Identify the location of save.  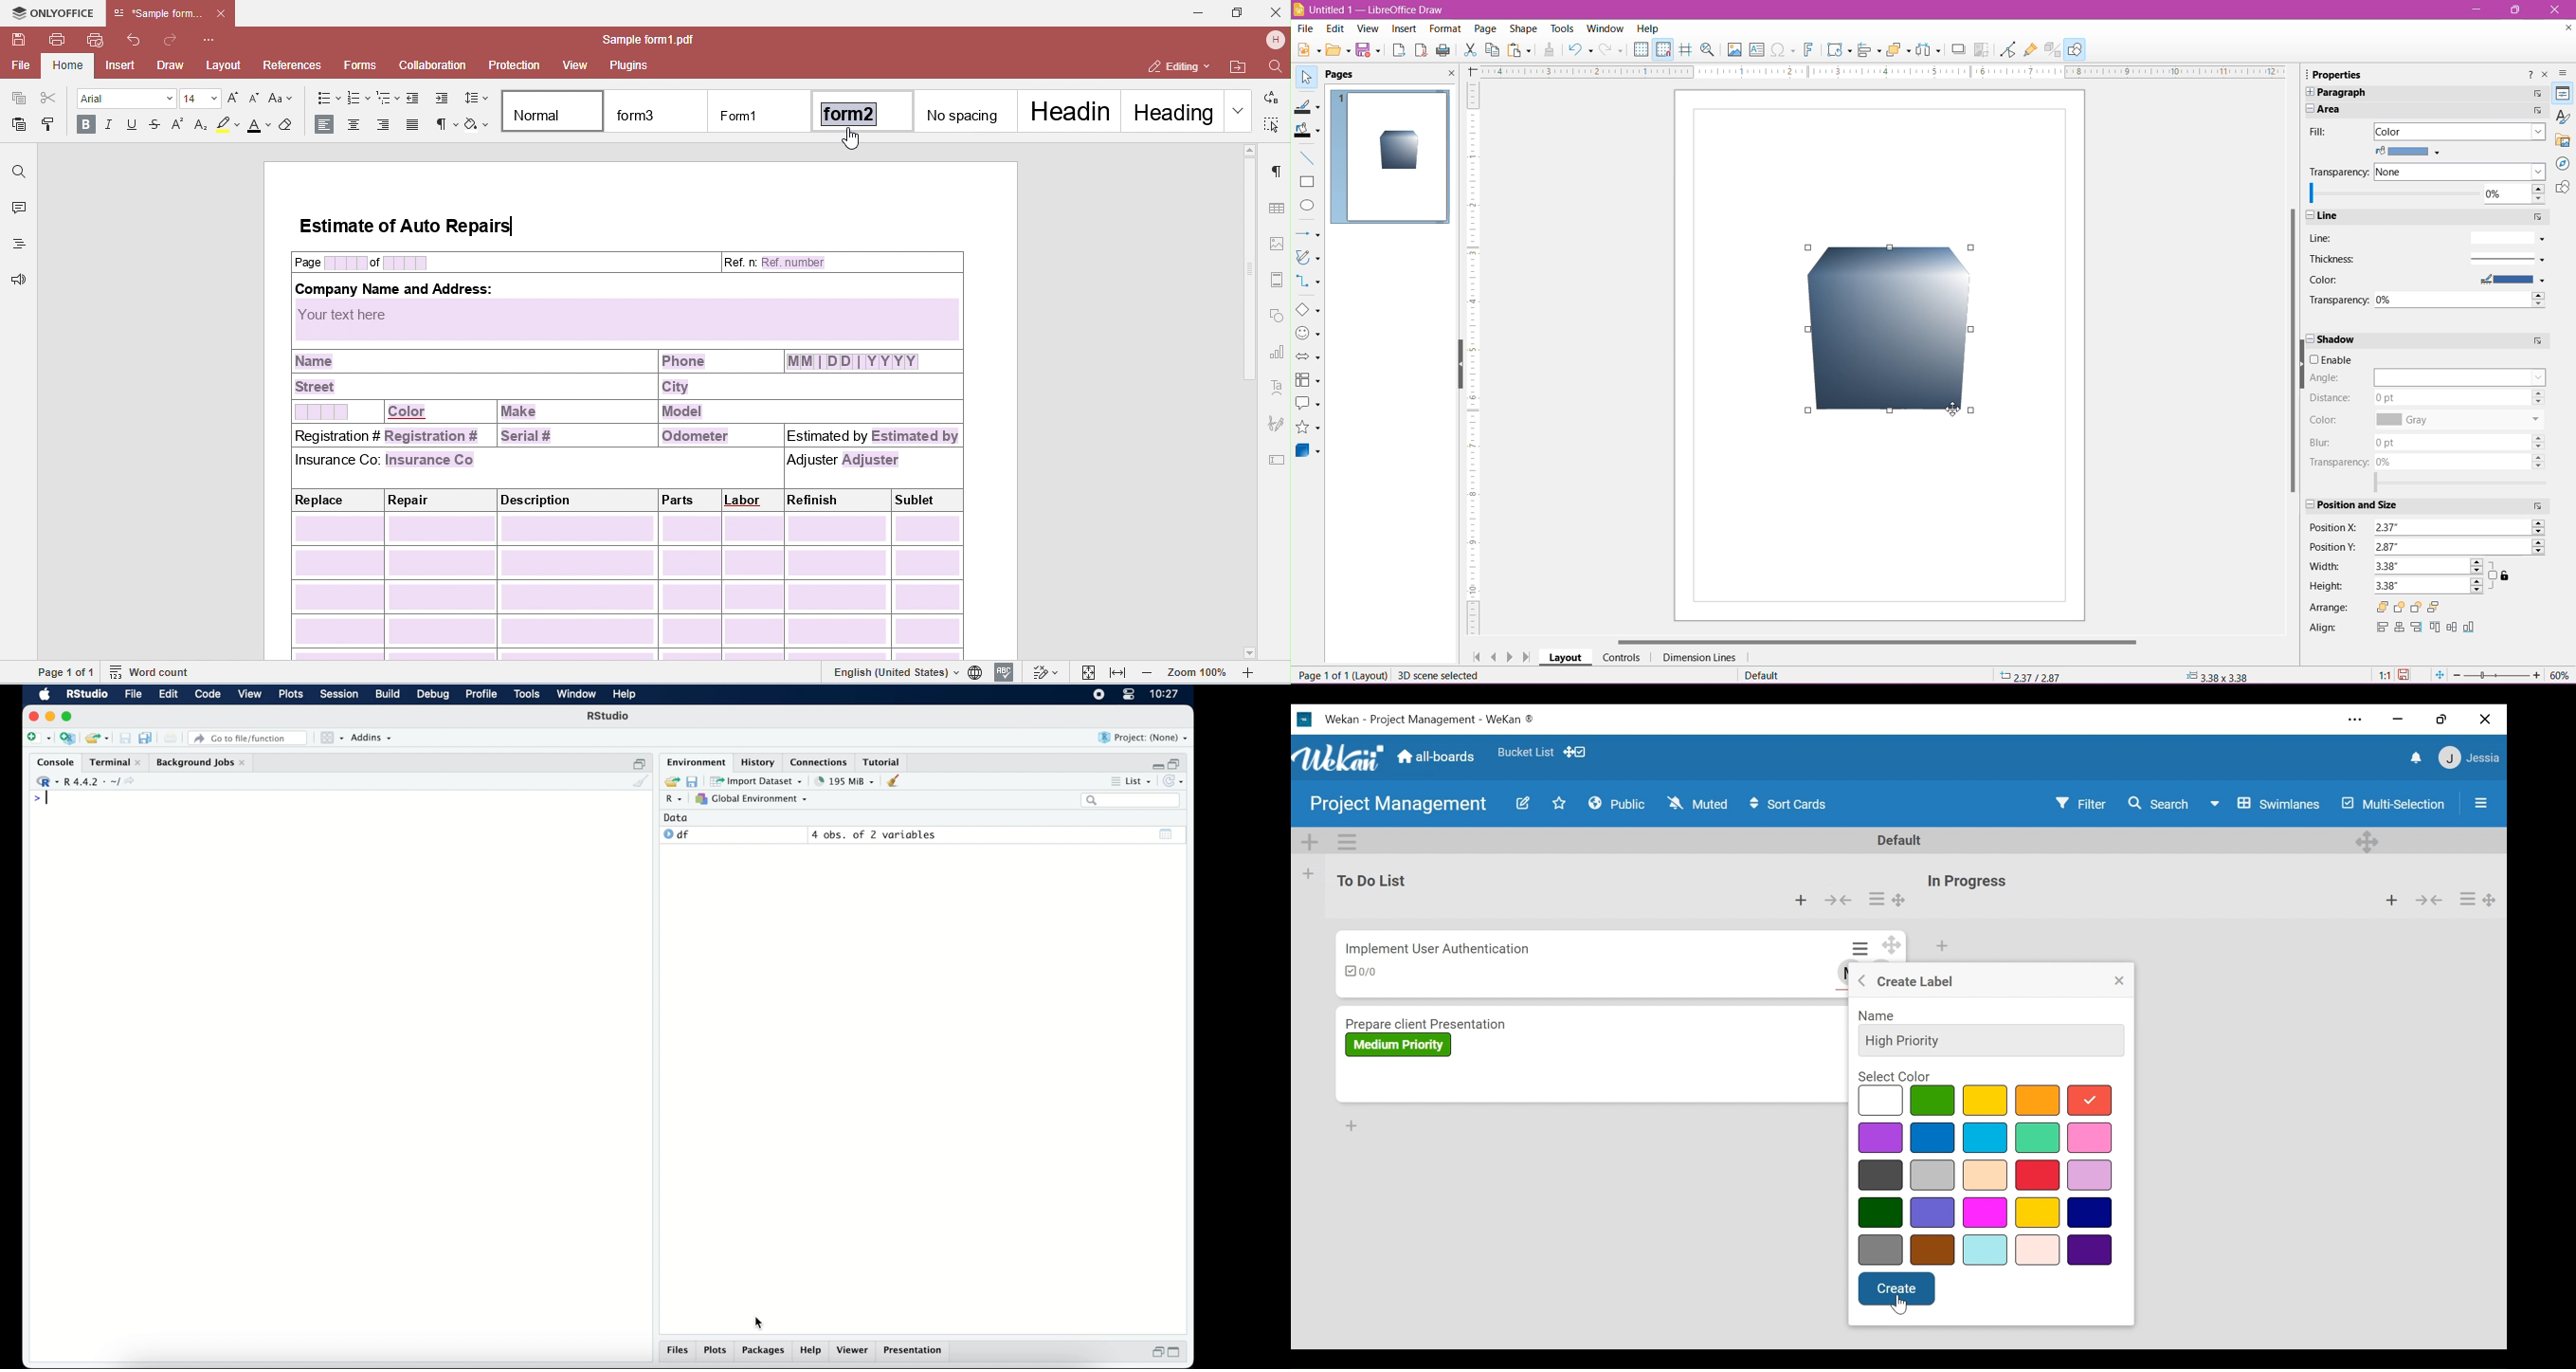
(692, 780).